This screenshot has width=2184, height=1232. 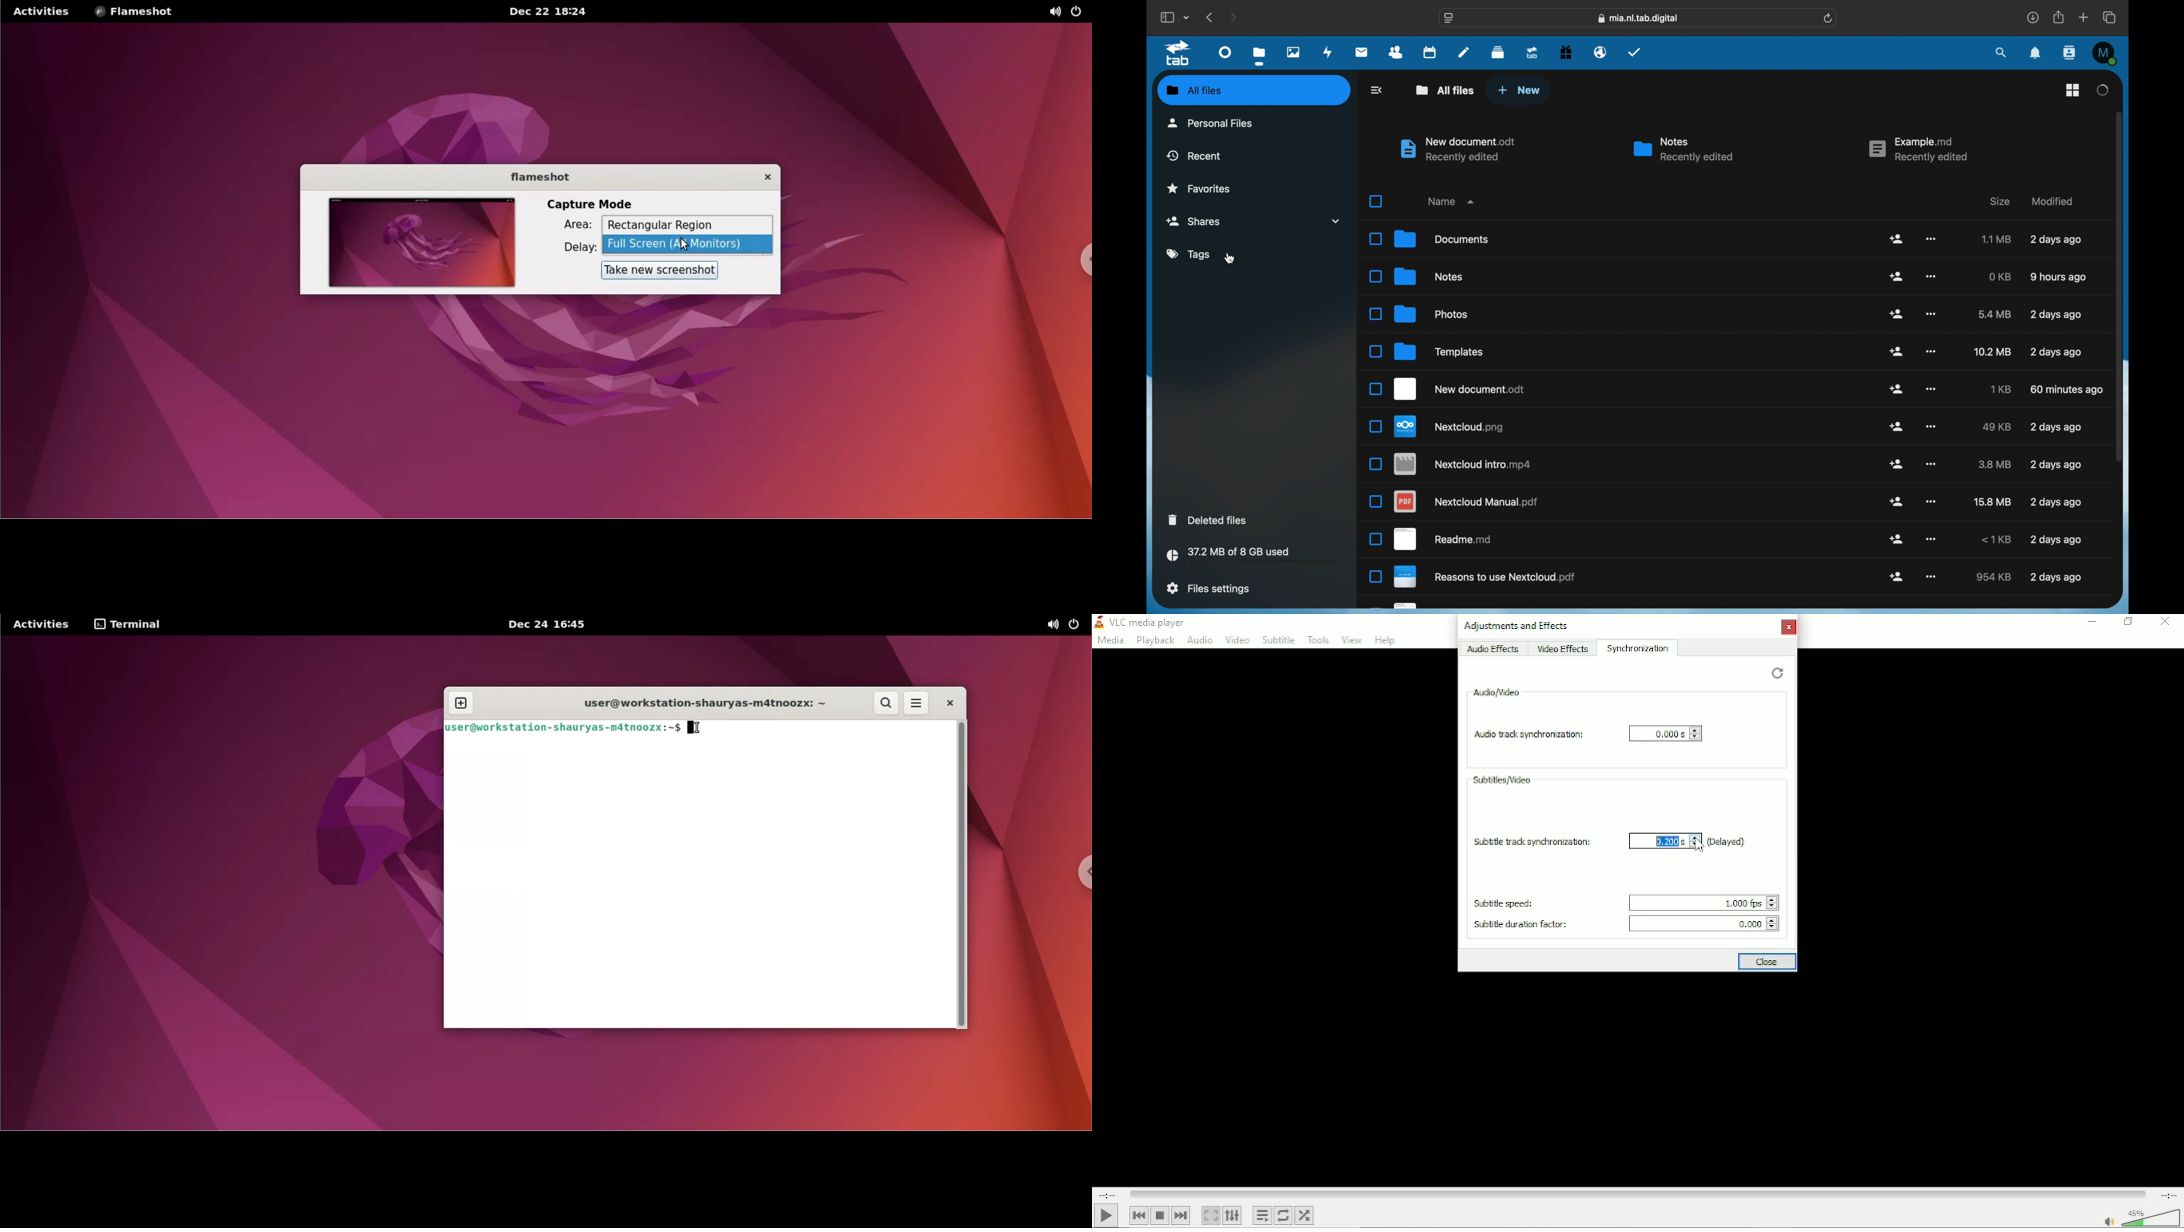 What do you see at coordinates (1375, 576) in the screenshot?
I see `Unselected checkbox` at bounding box center [1375, 576].